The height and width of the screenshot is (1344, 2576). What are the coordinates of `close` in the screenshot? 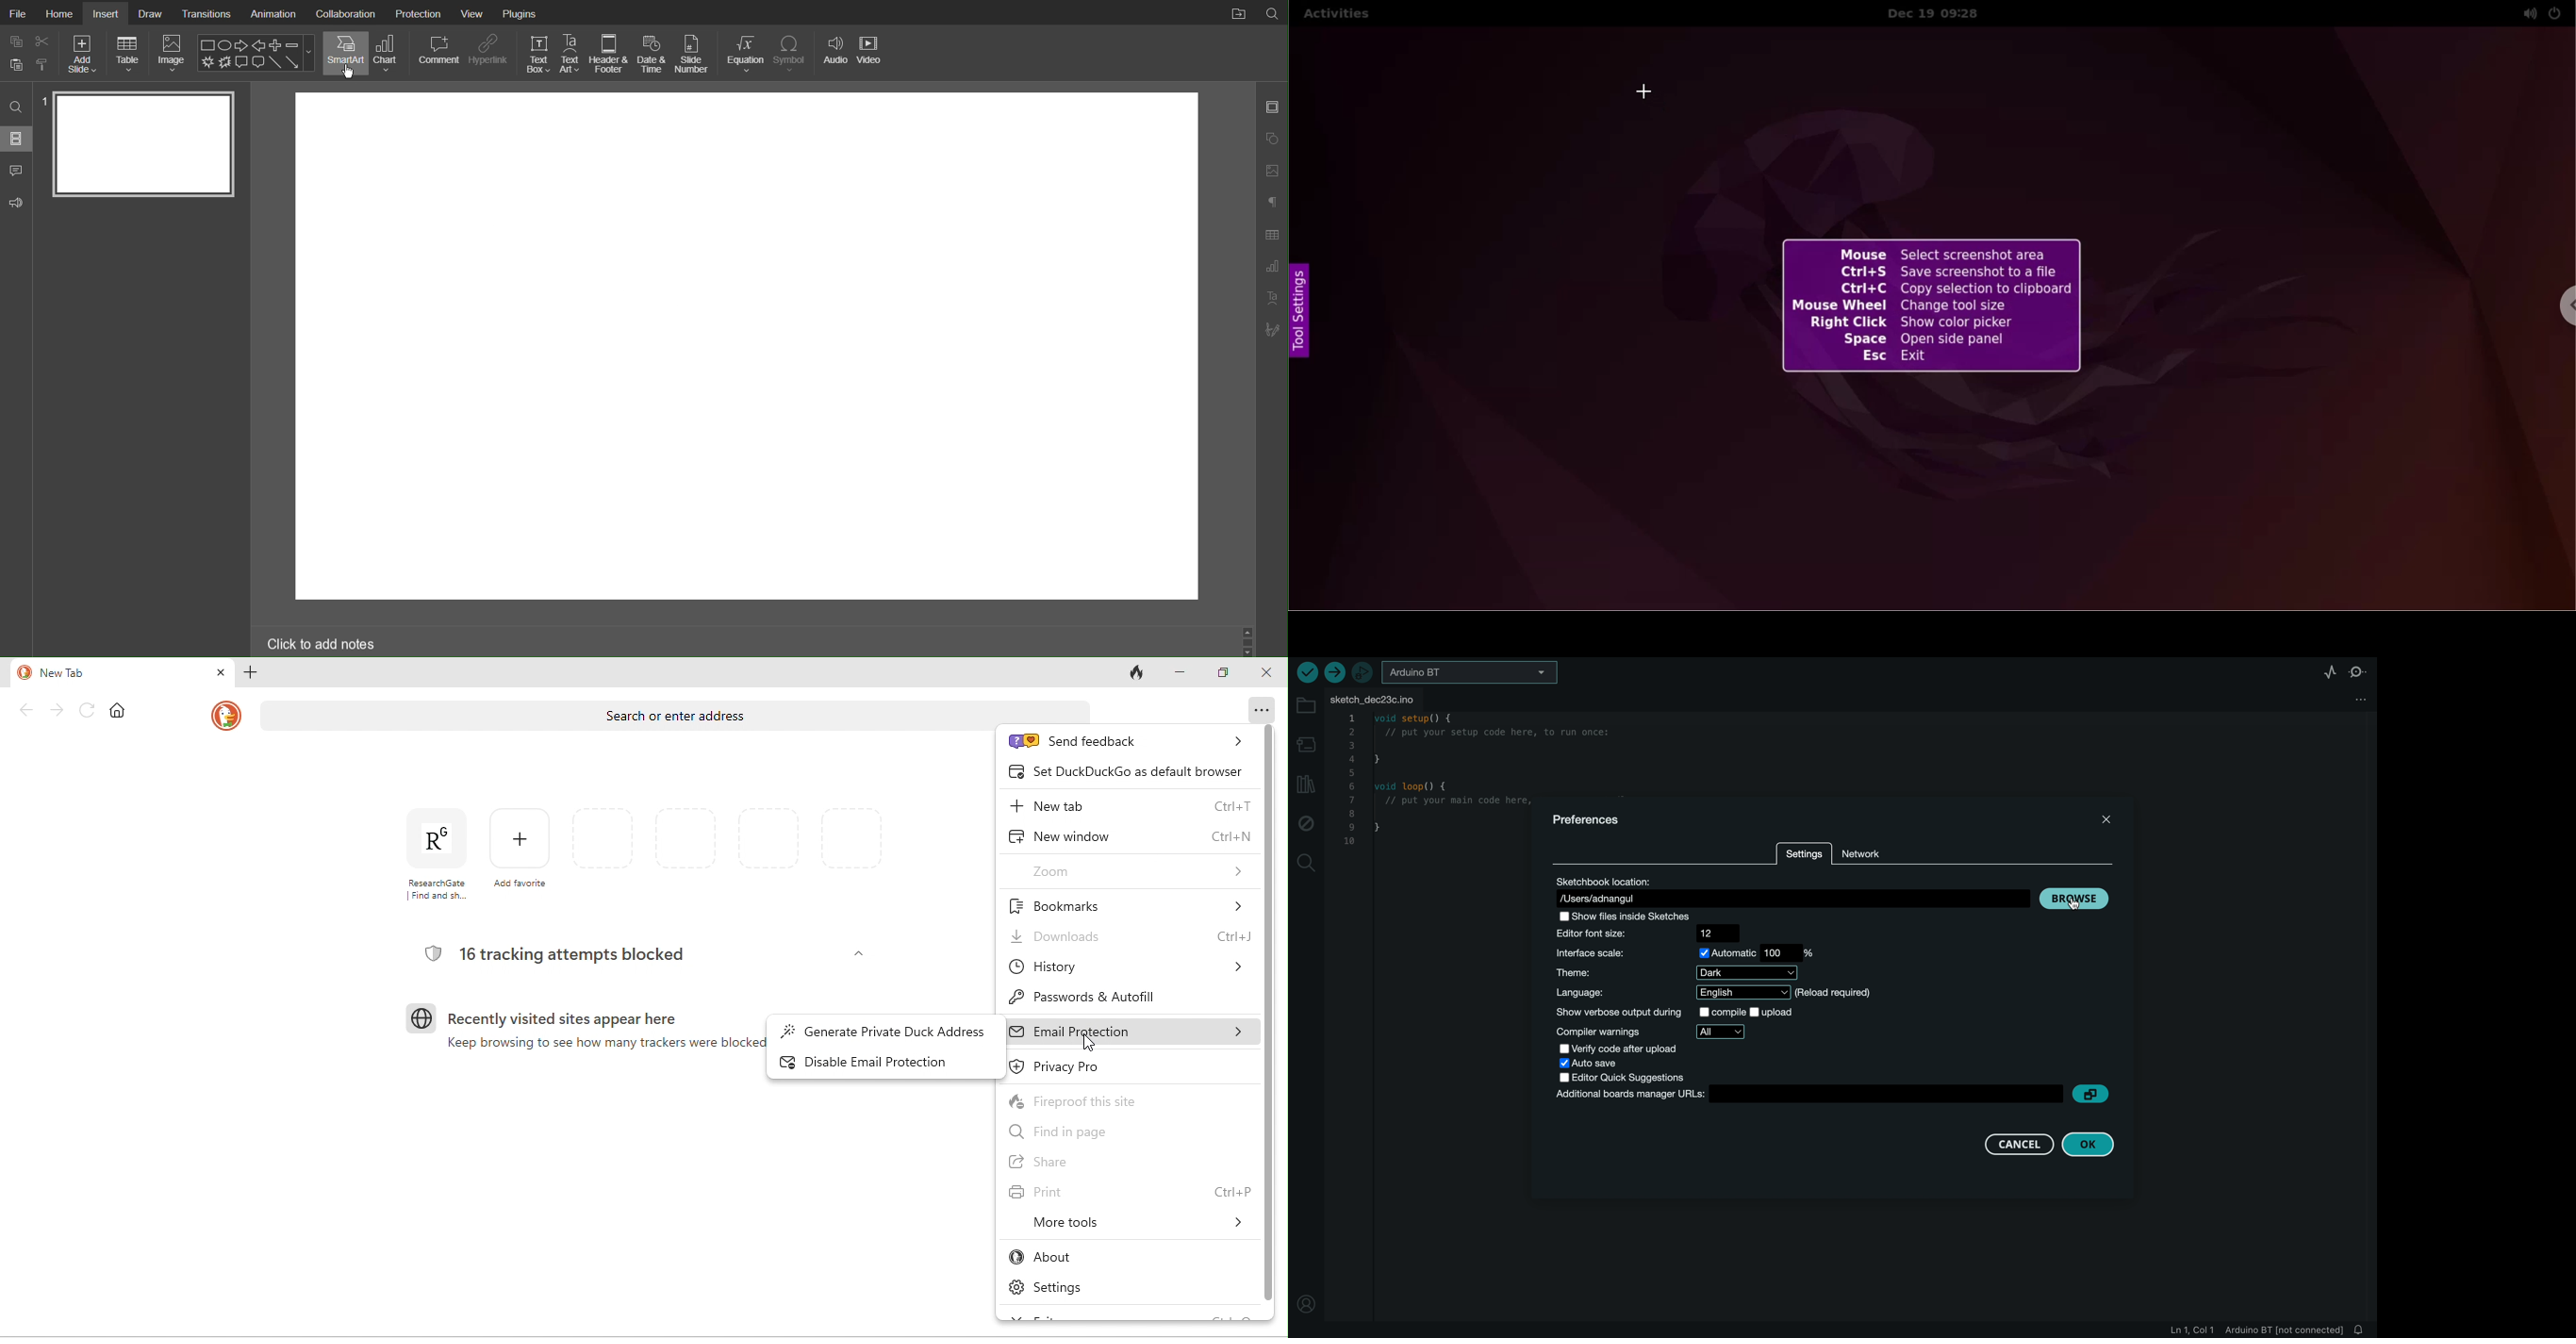 It's located at (1265, 675).